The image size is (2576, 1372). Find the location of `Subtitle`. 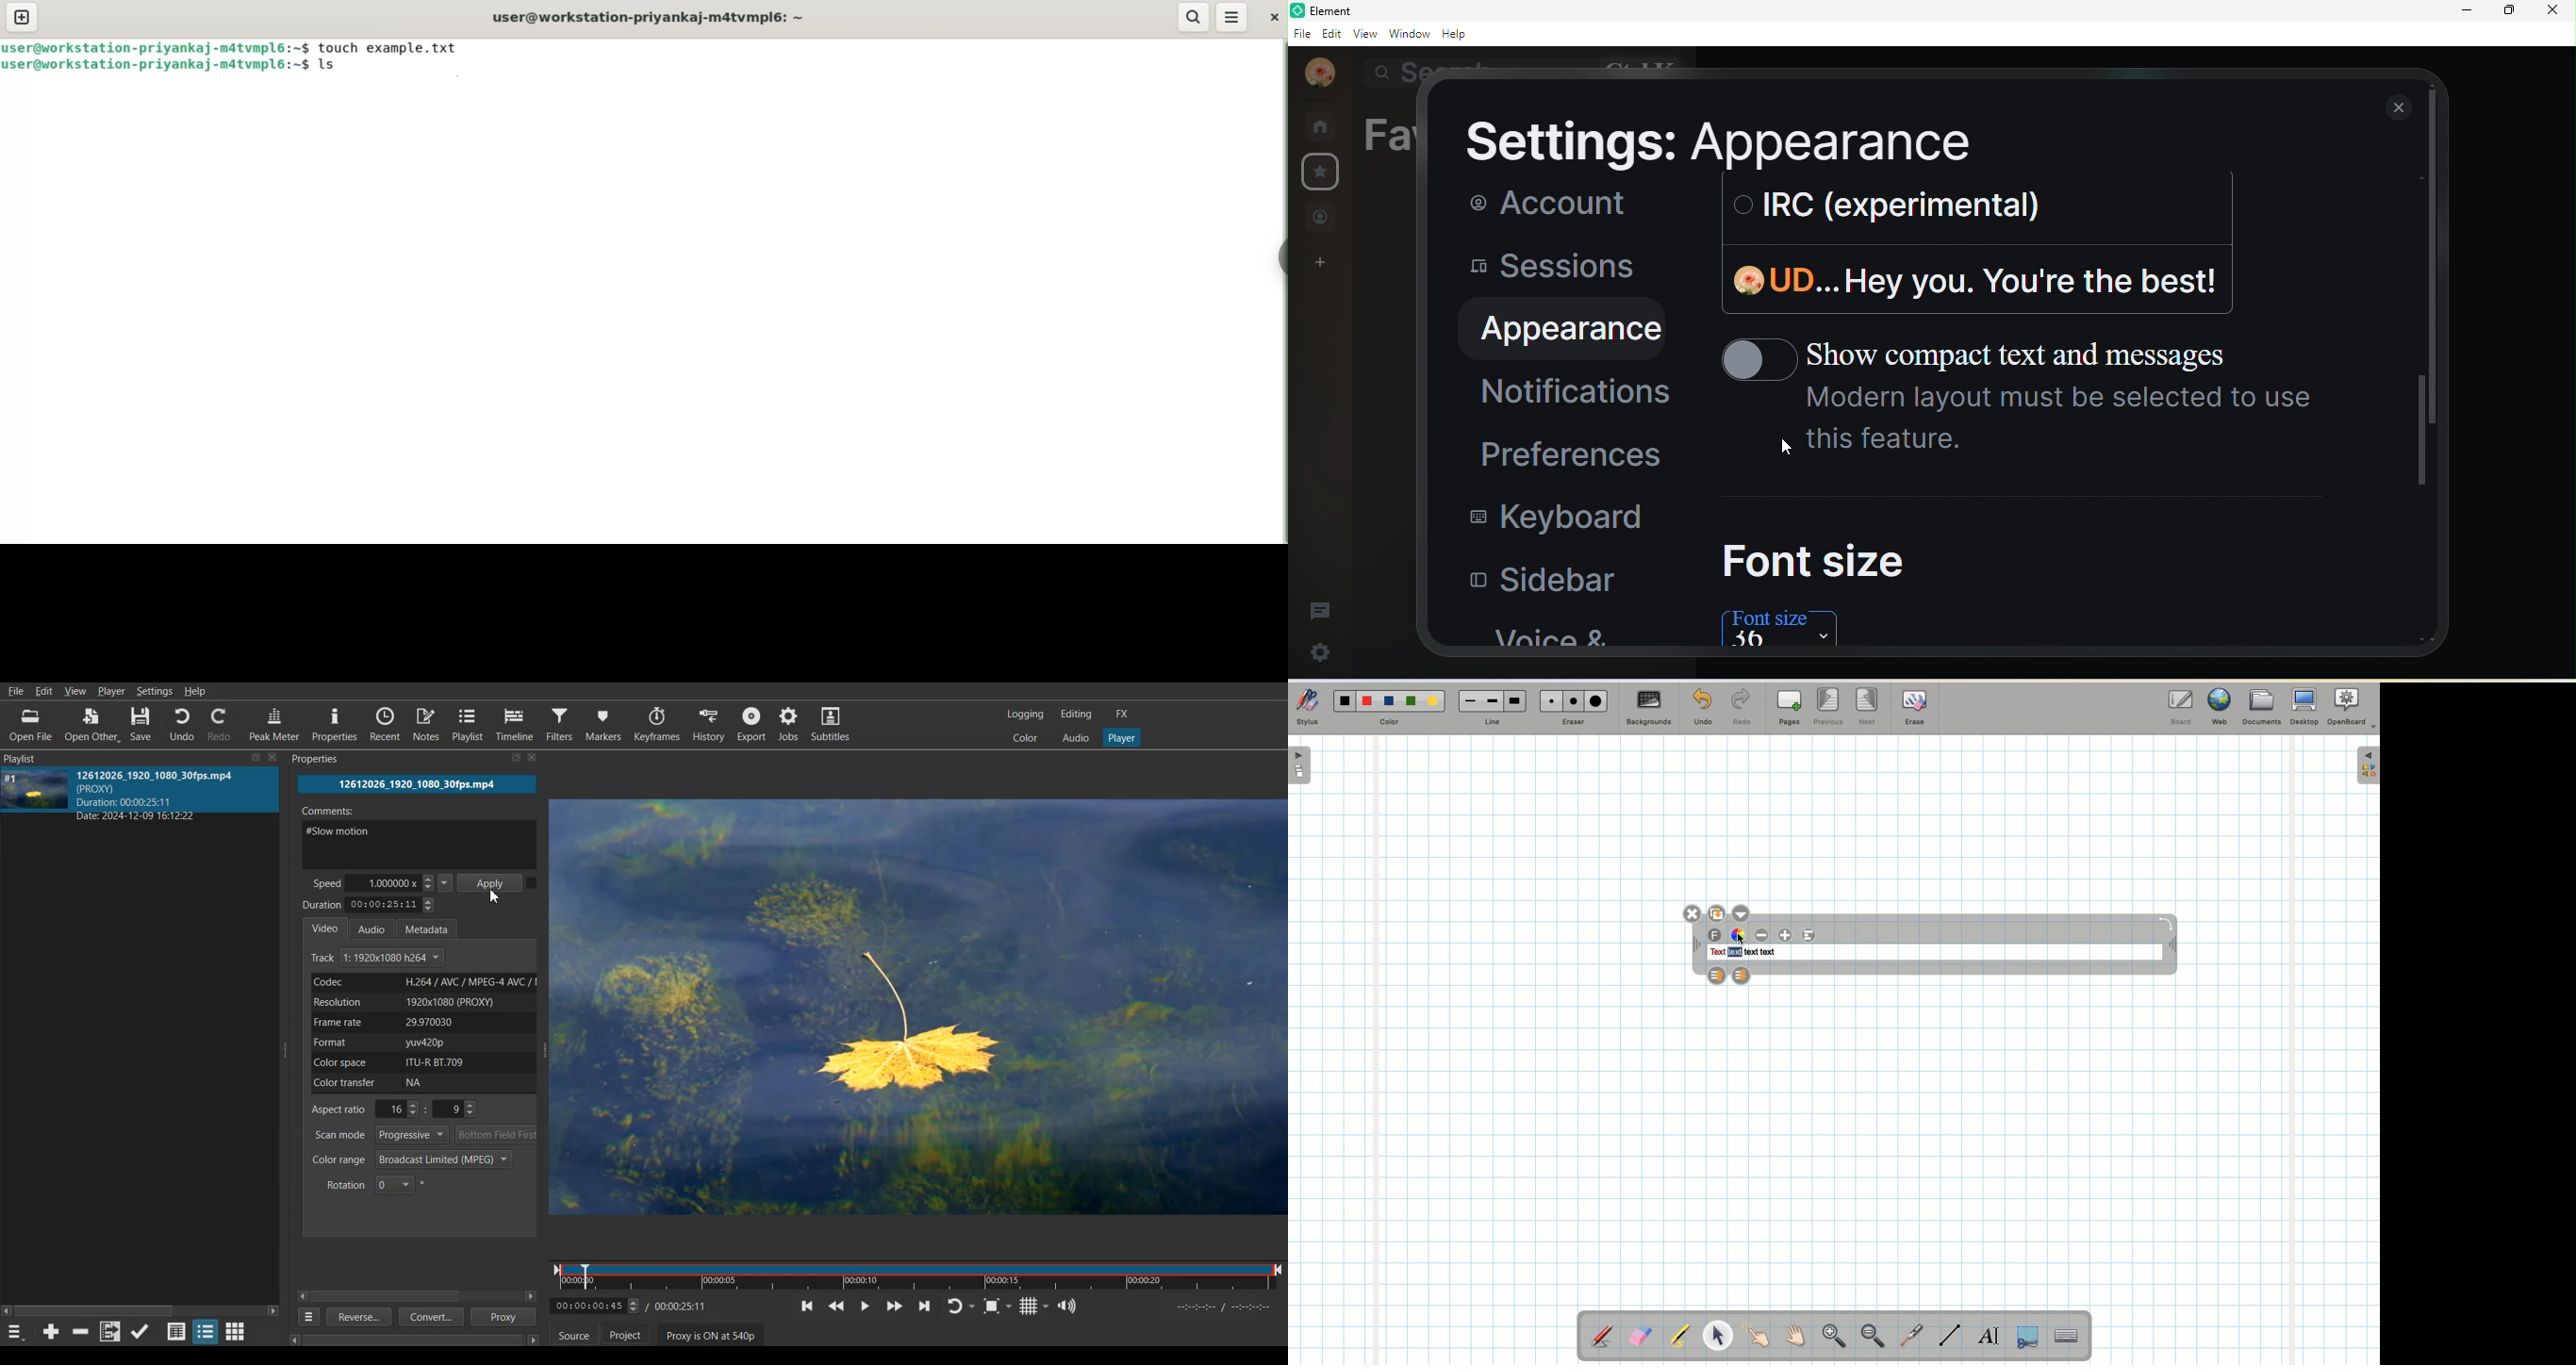

Subtitle is located at coordinates (834, 723).